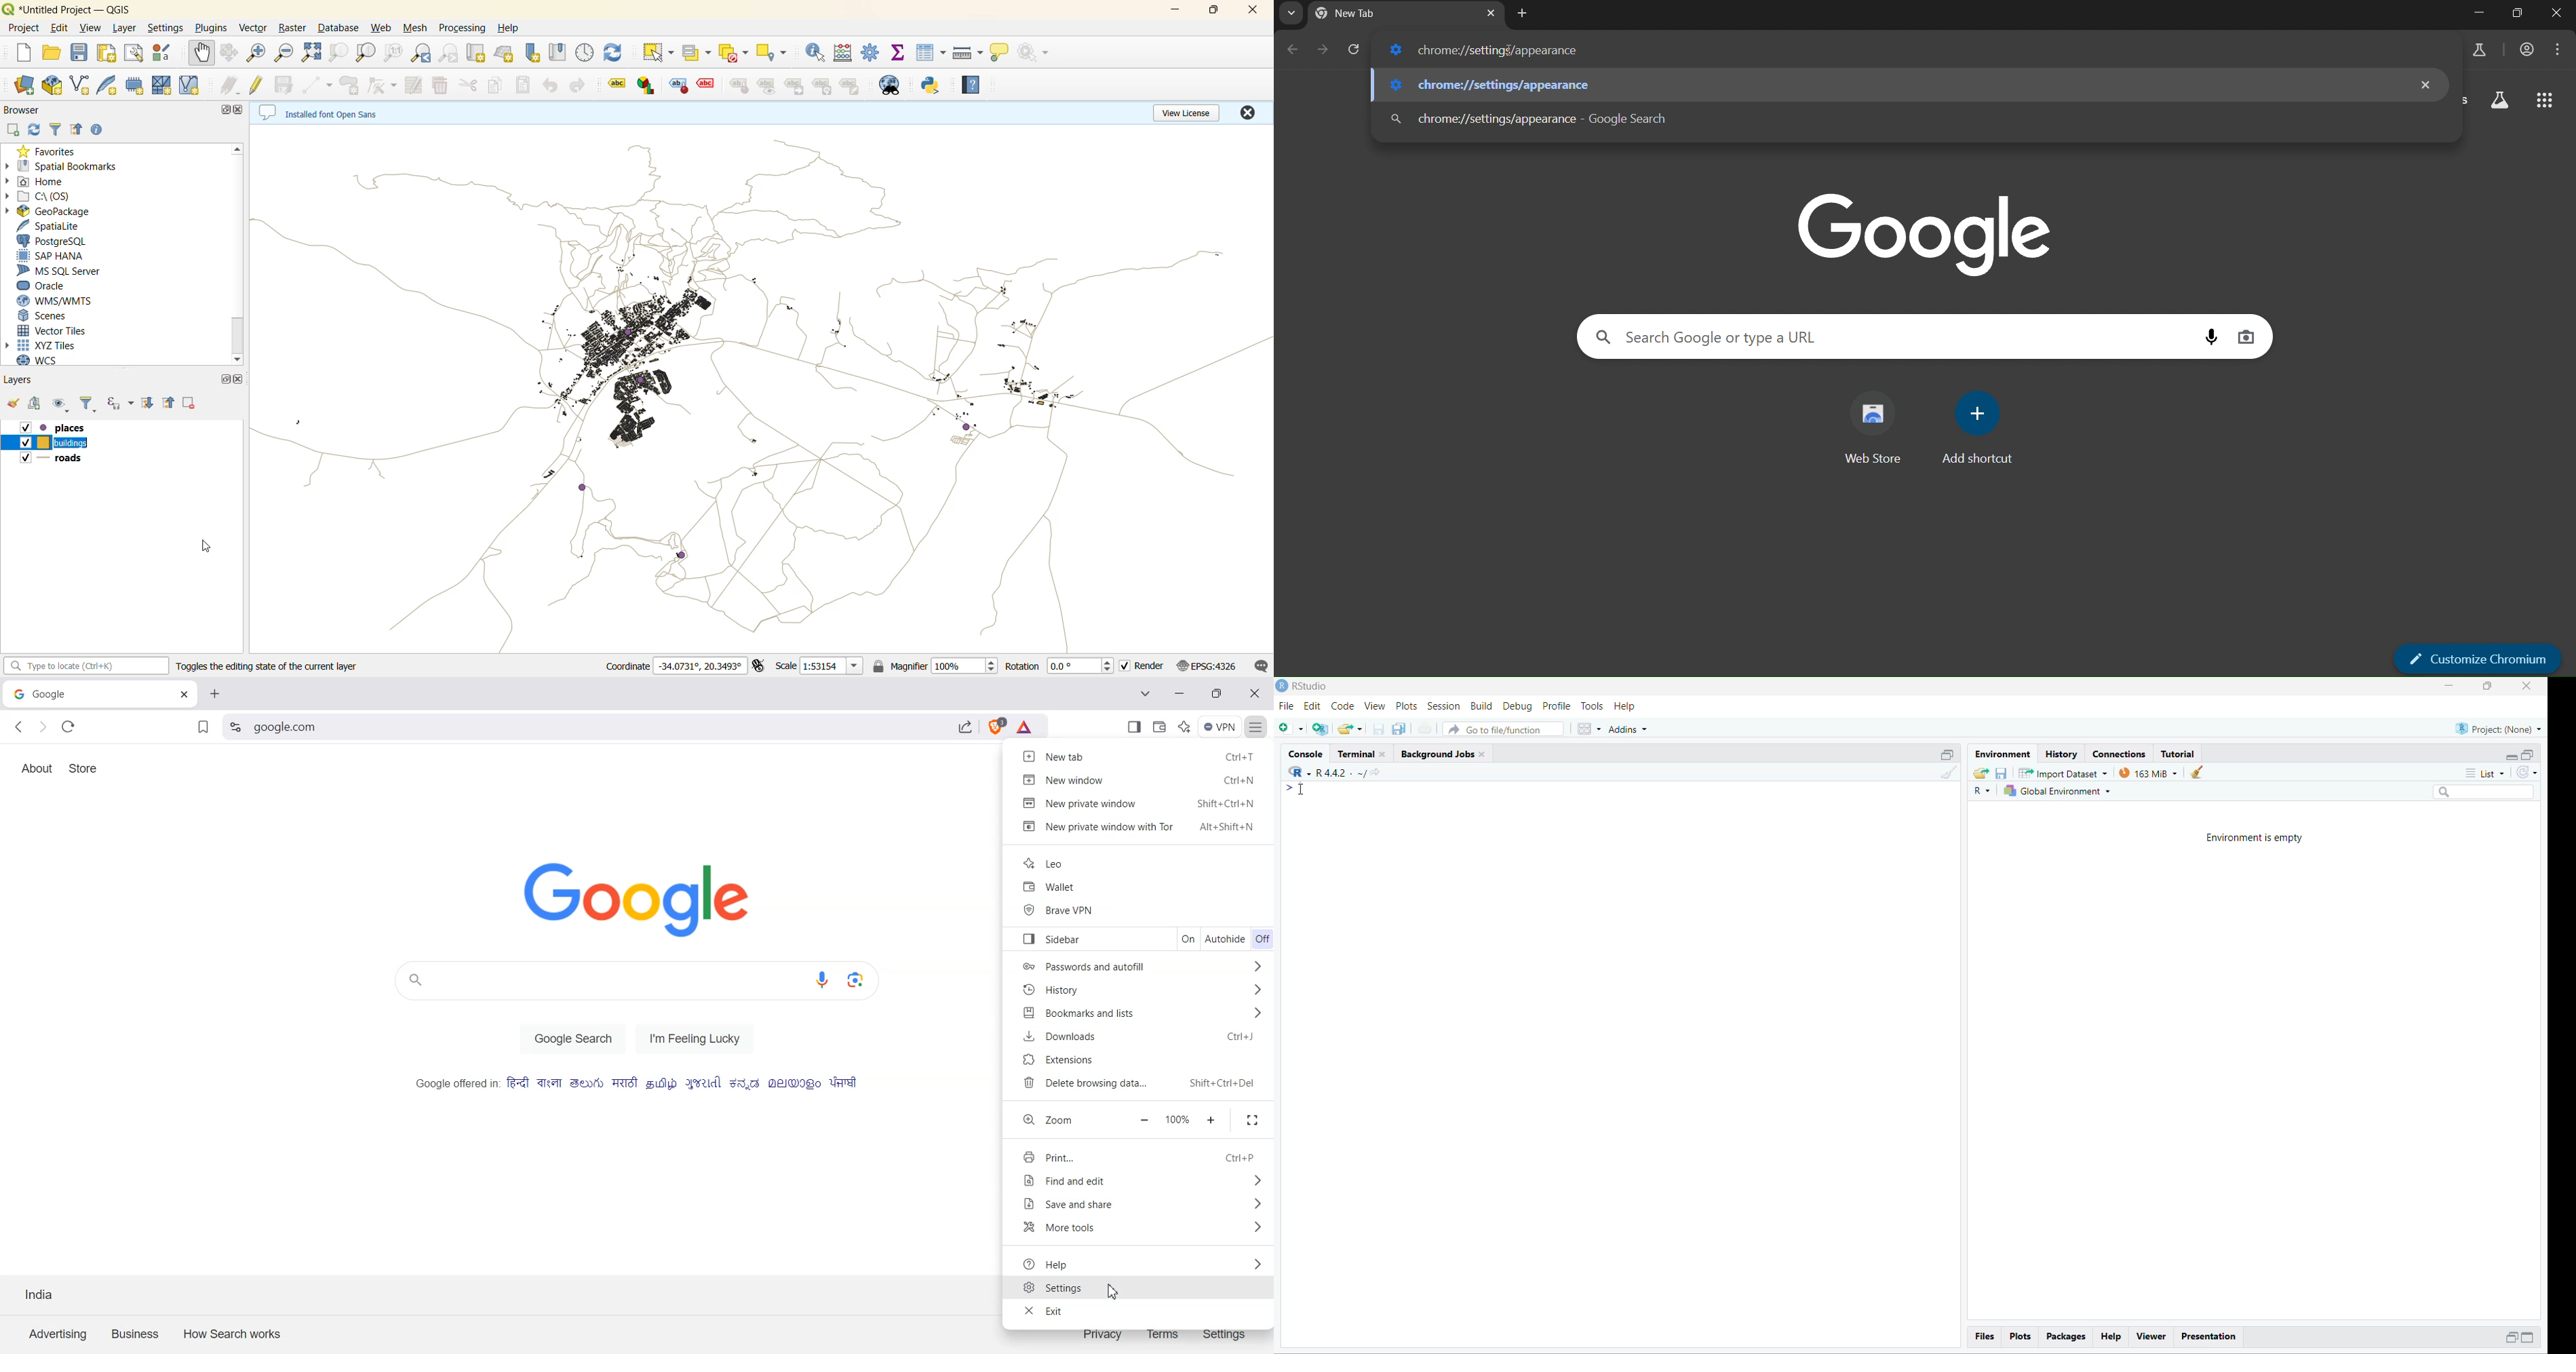 Image resolution: width=2576 pixels, height=1372 pixels. I want to click on vector, so click(255, 29).